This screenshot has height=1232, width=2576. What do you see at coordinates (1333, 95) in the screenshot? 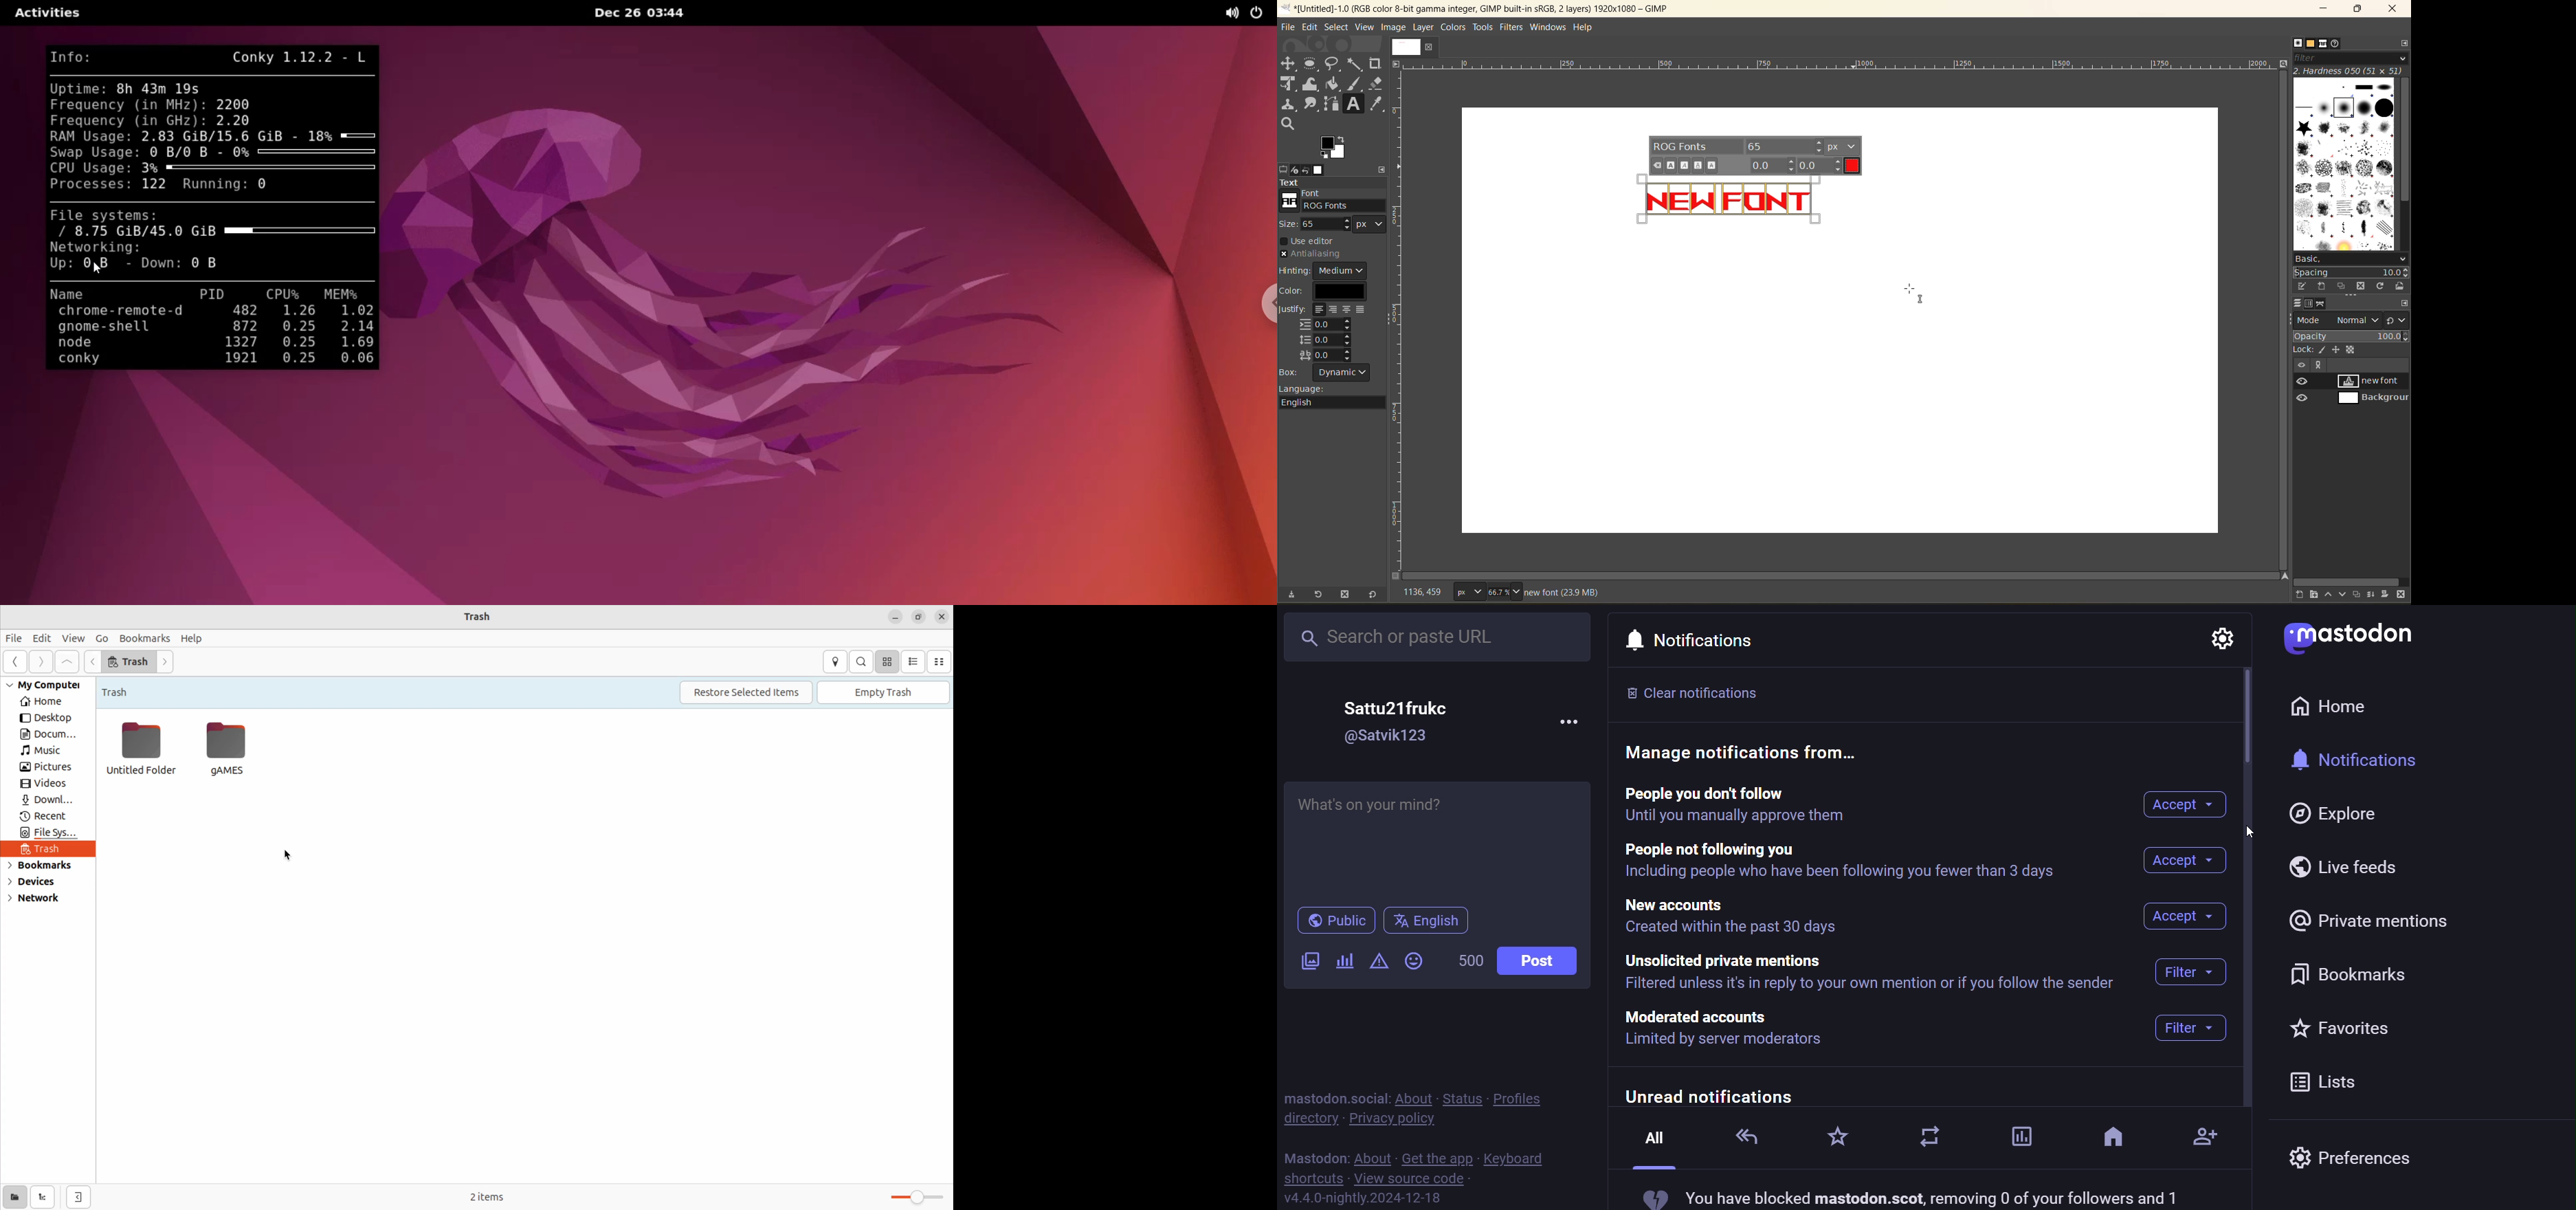
I see `tools` at bounding box center [1333, 95].